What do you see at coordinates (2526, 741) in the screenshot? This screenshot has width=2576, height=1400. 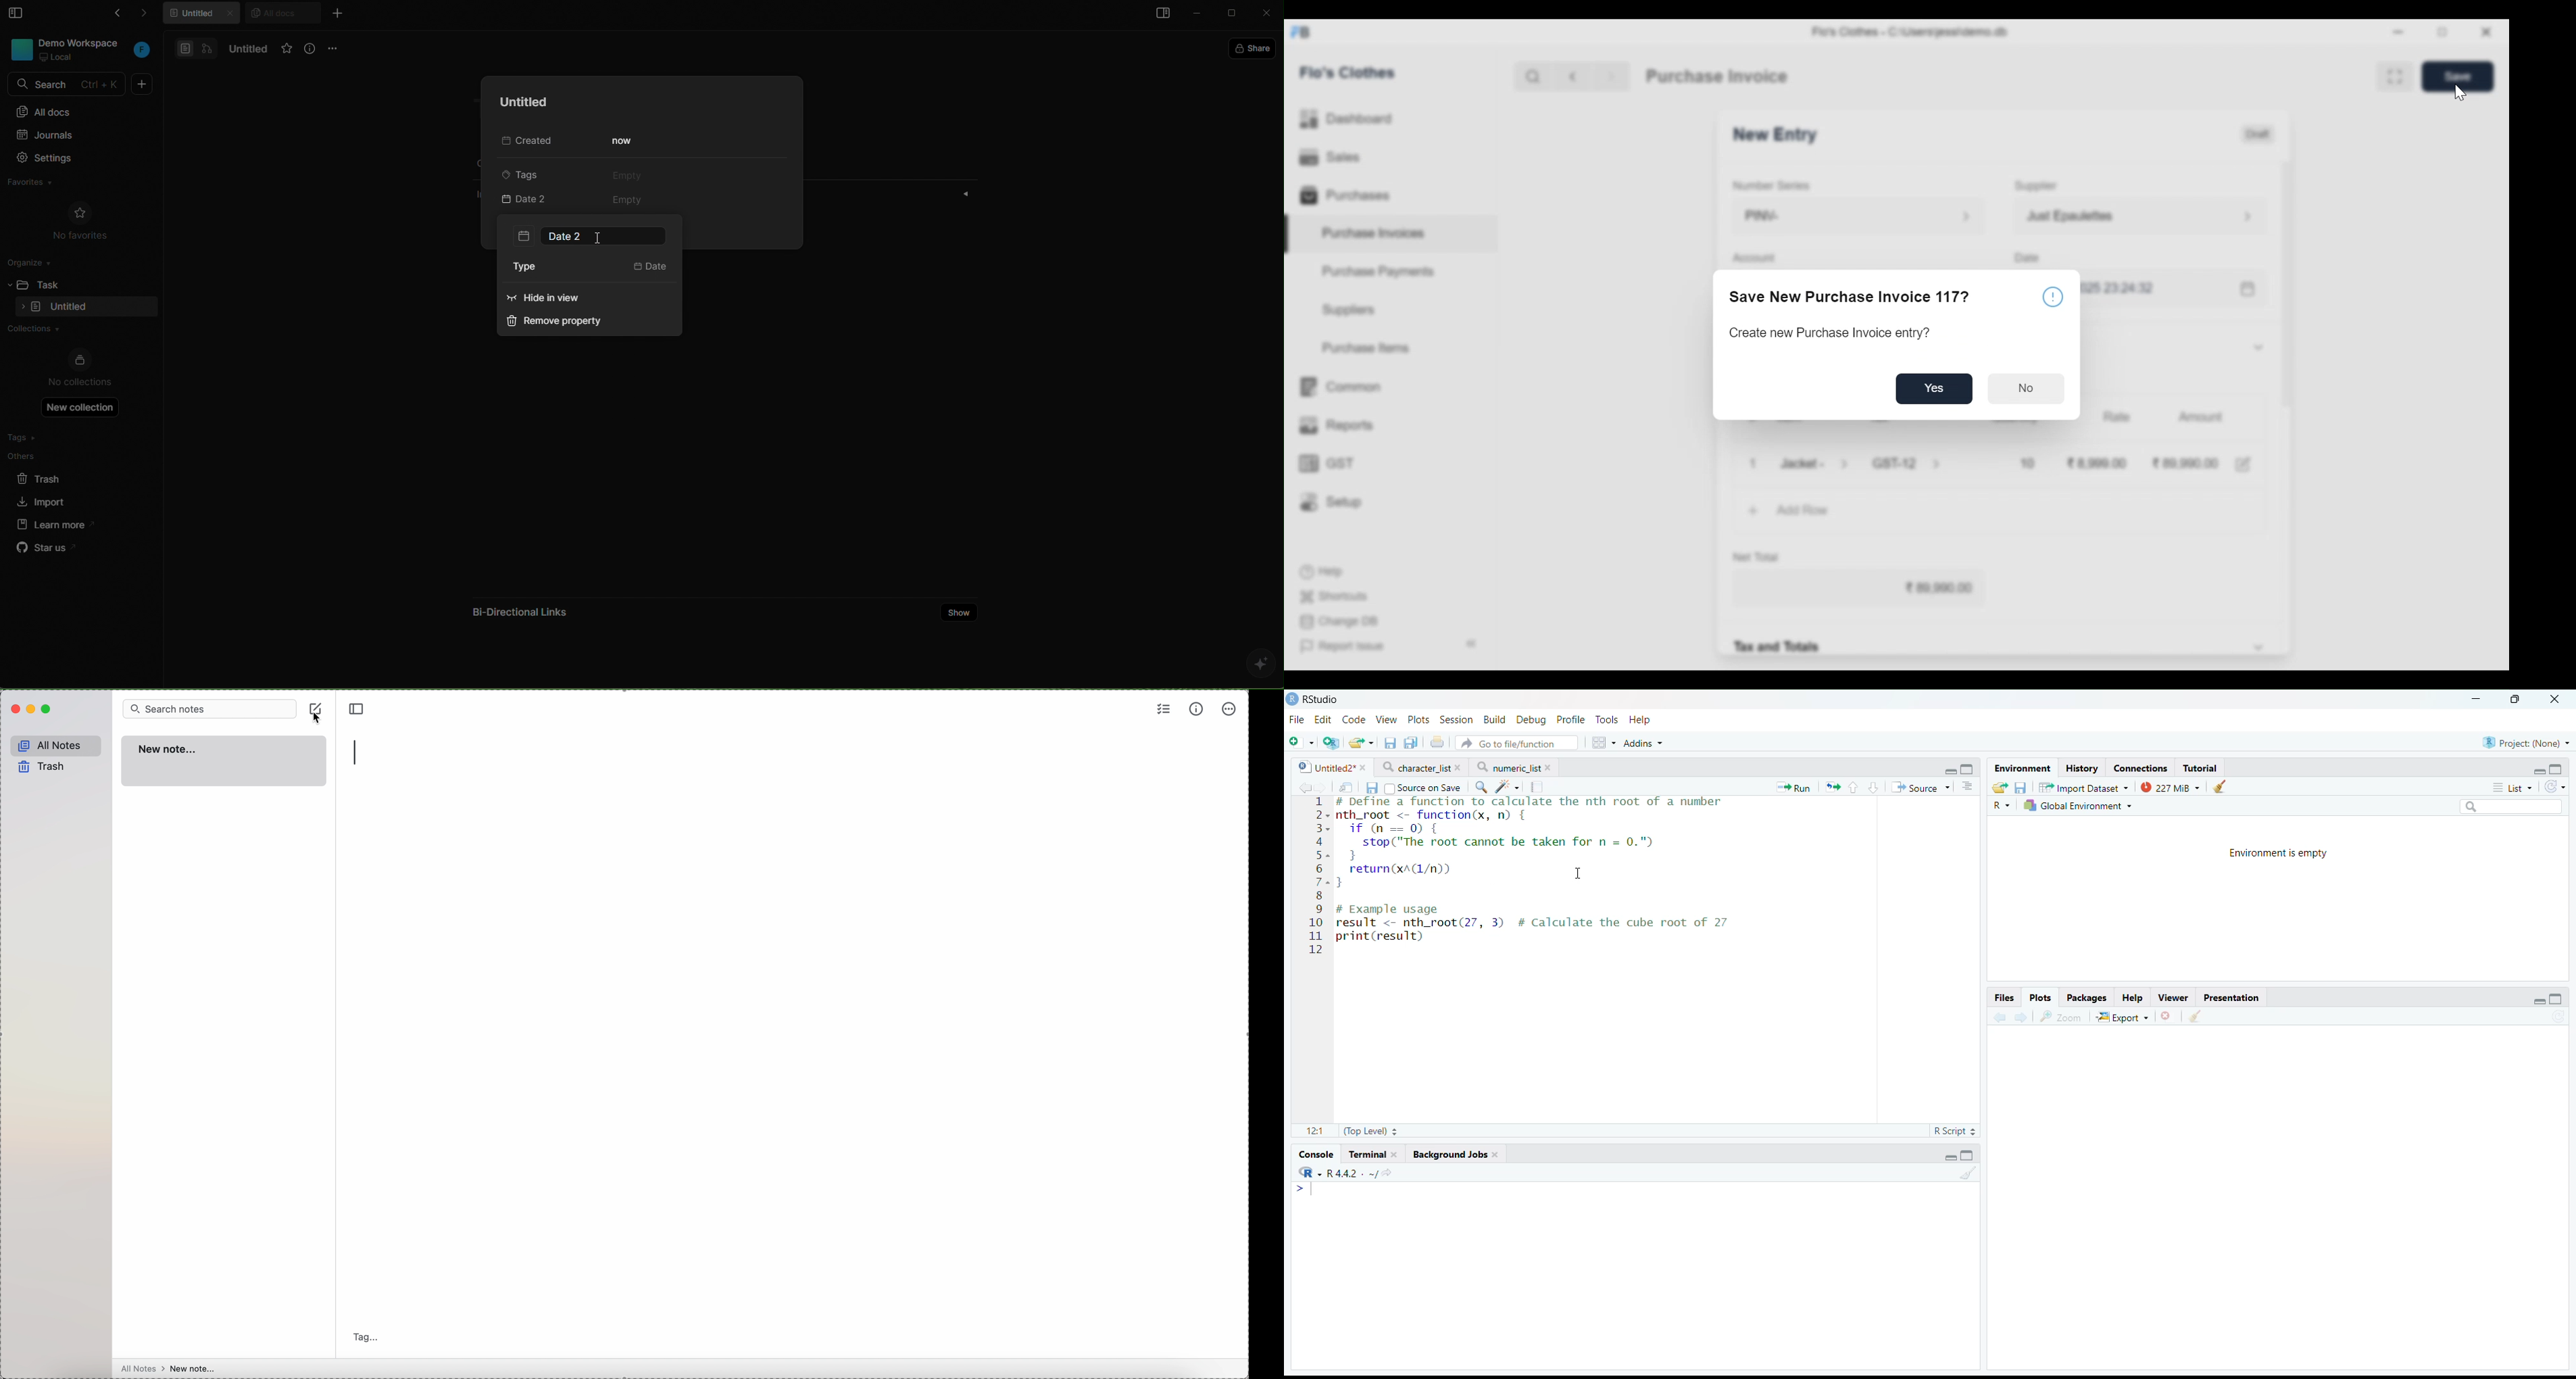 I see `Project: (None)` at bounding box center [2526, 741].